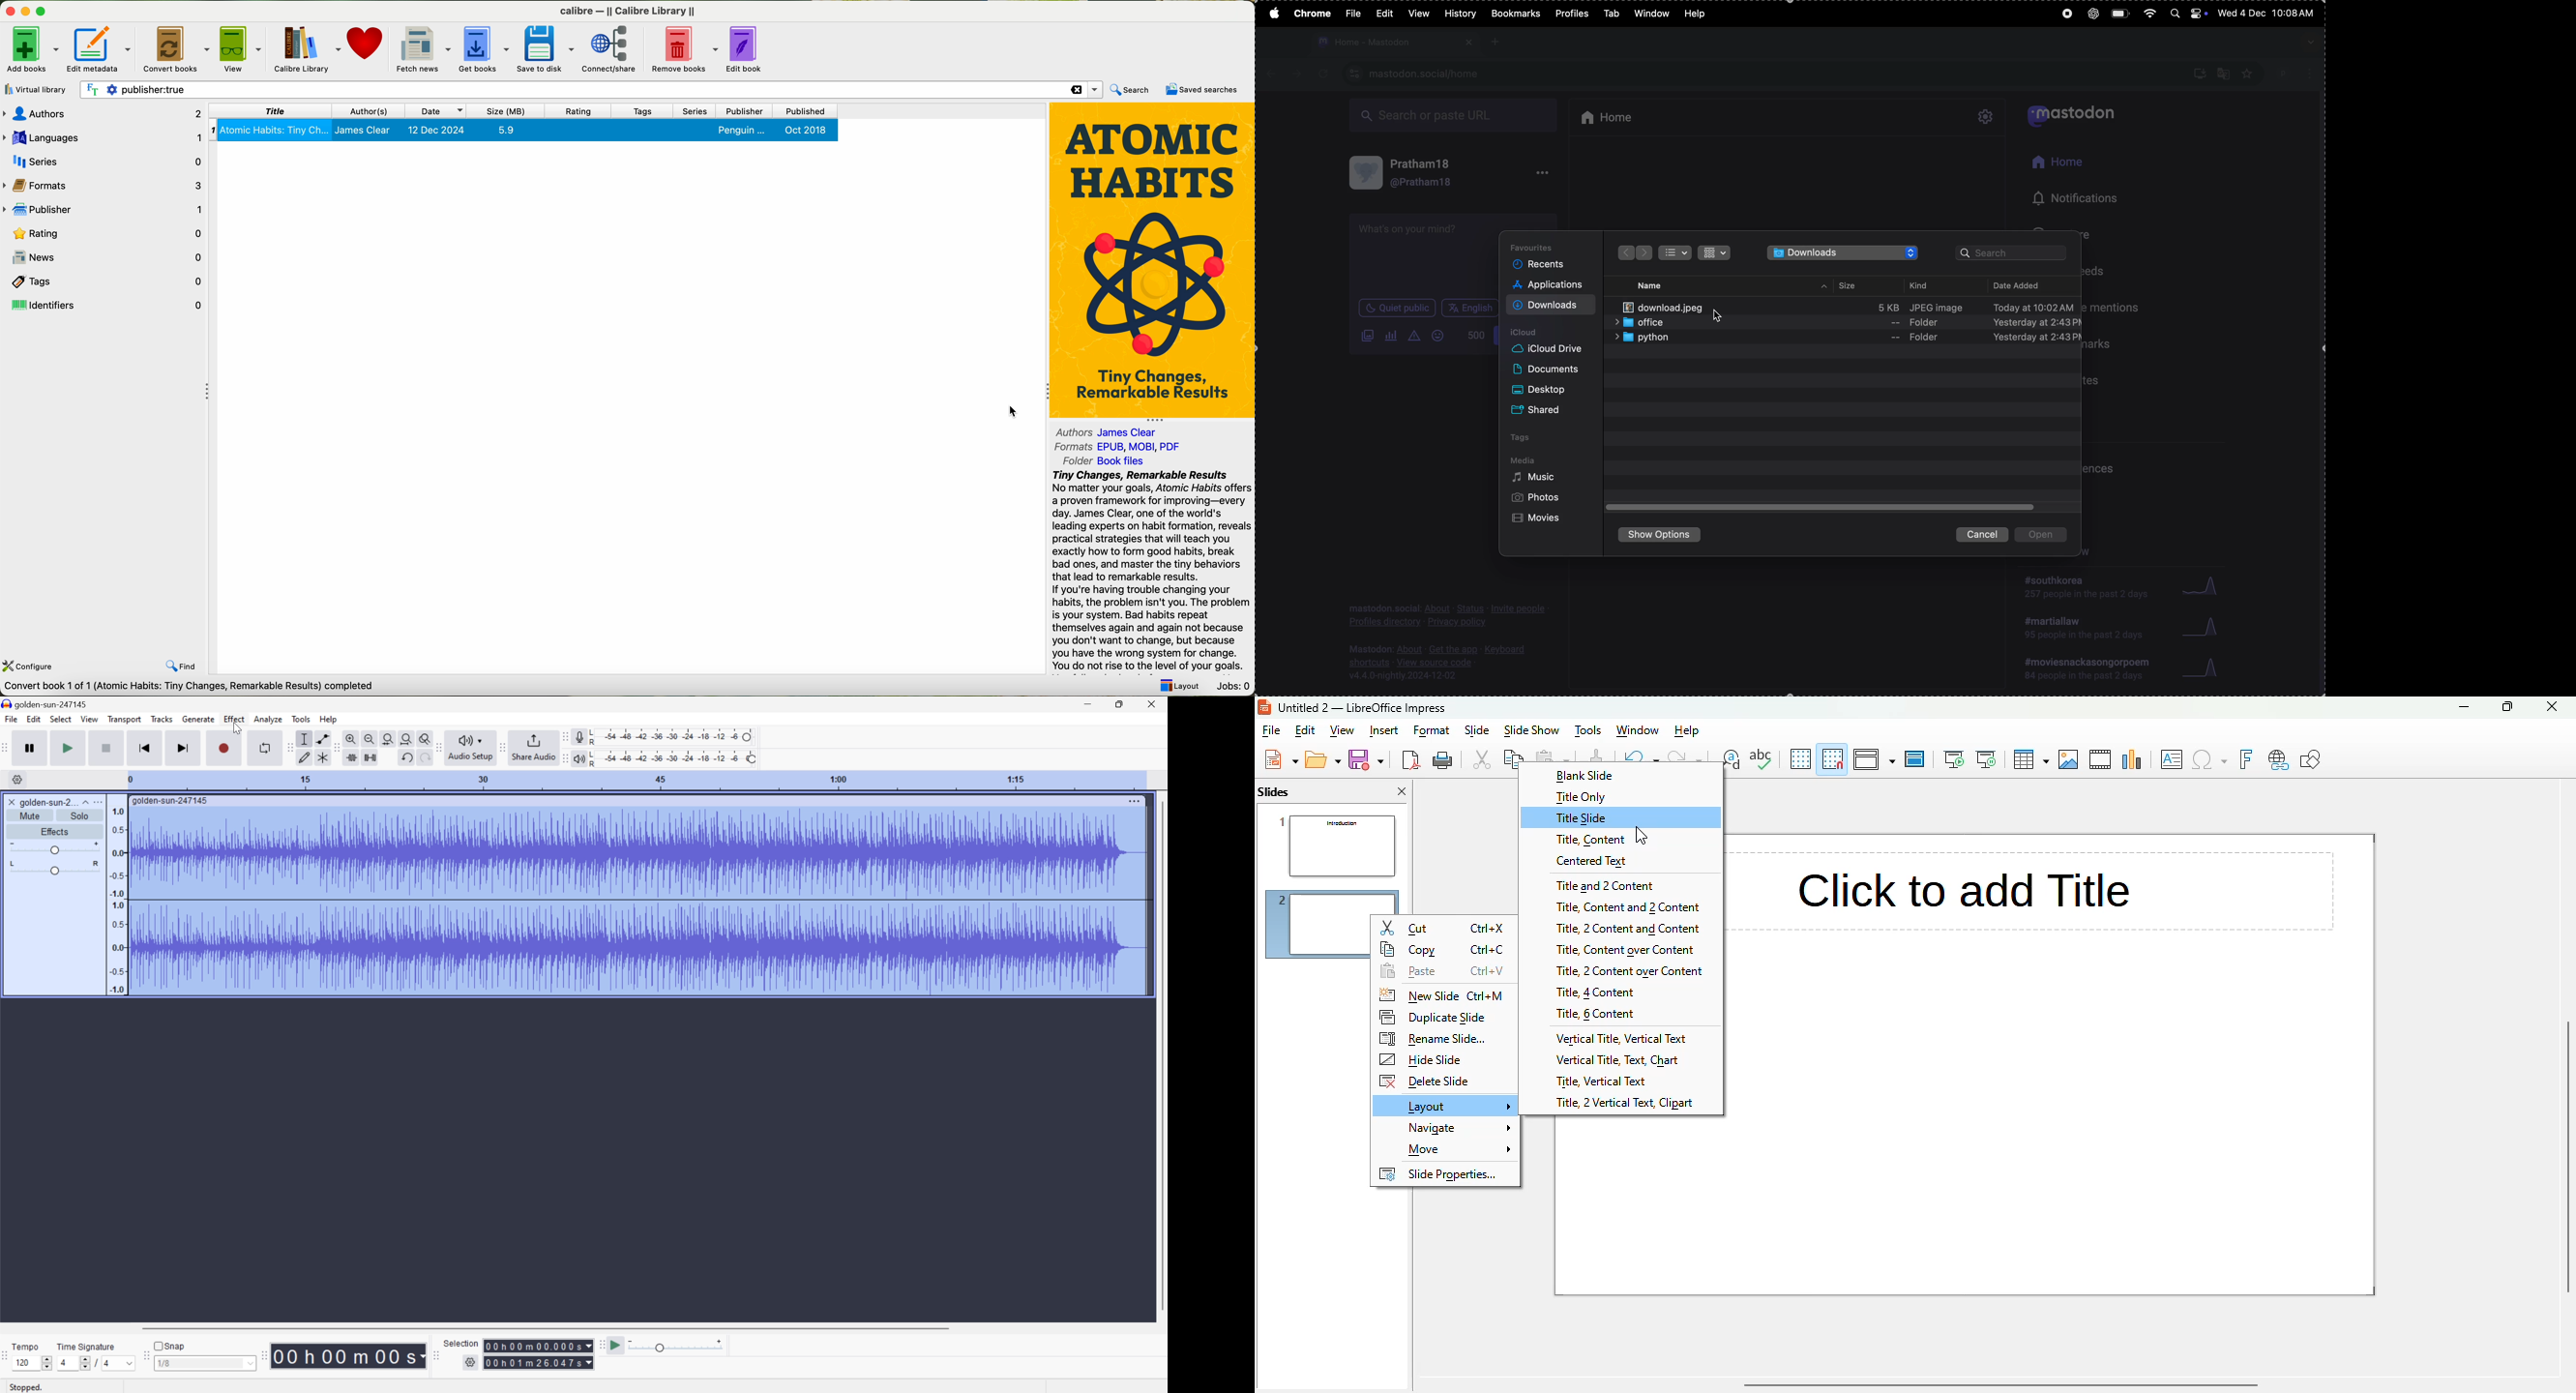 Image resolution: width=2576 pixels, height=1400 pixels. I want to click on Audacity playback meter toolbar, so click(565, 758).